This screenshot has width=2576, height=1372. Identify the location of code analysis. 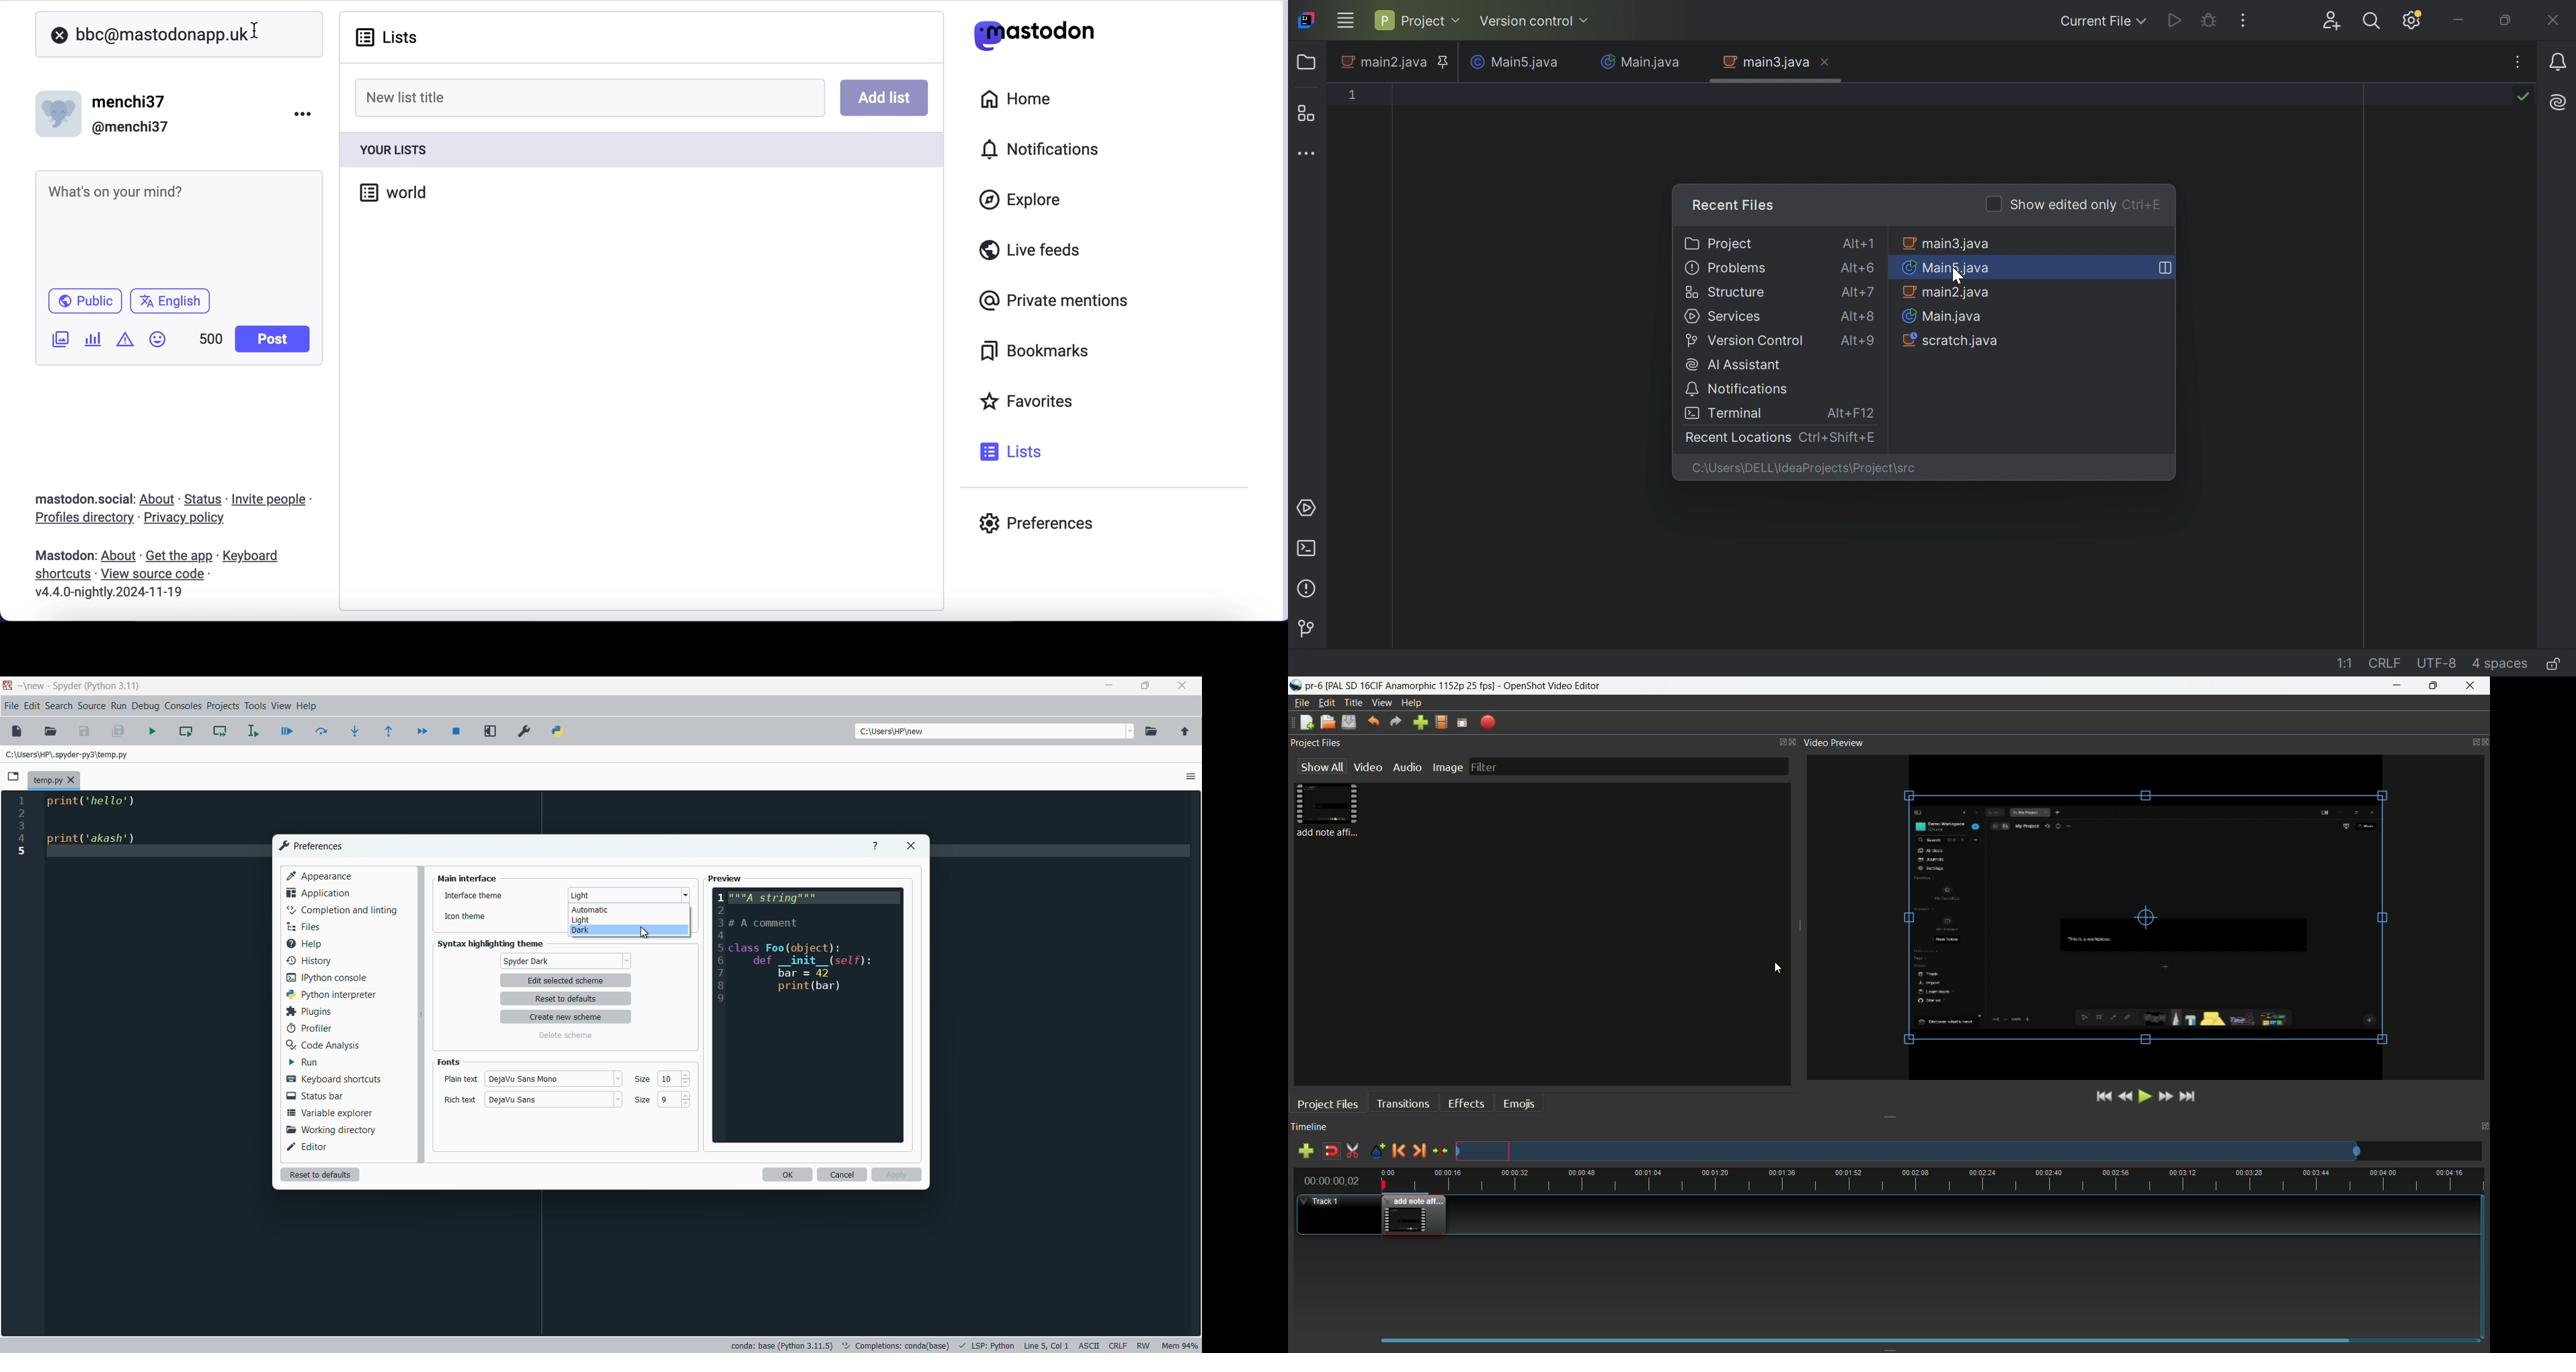
(321, 1045).